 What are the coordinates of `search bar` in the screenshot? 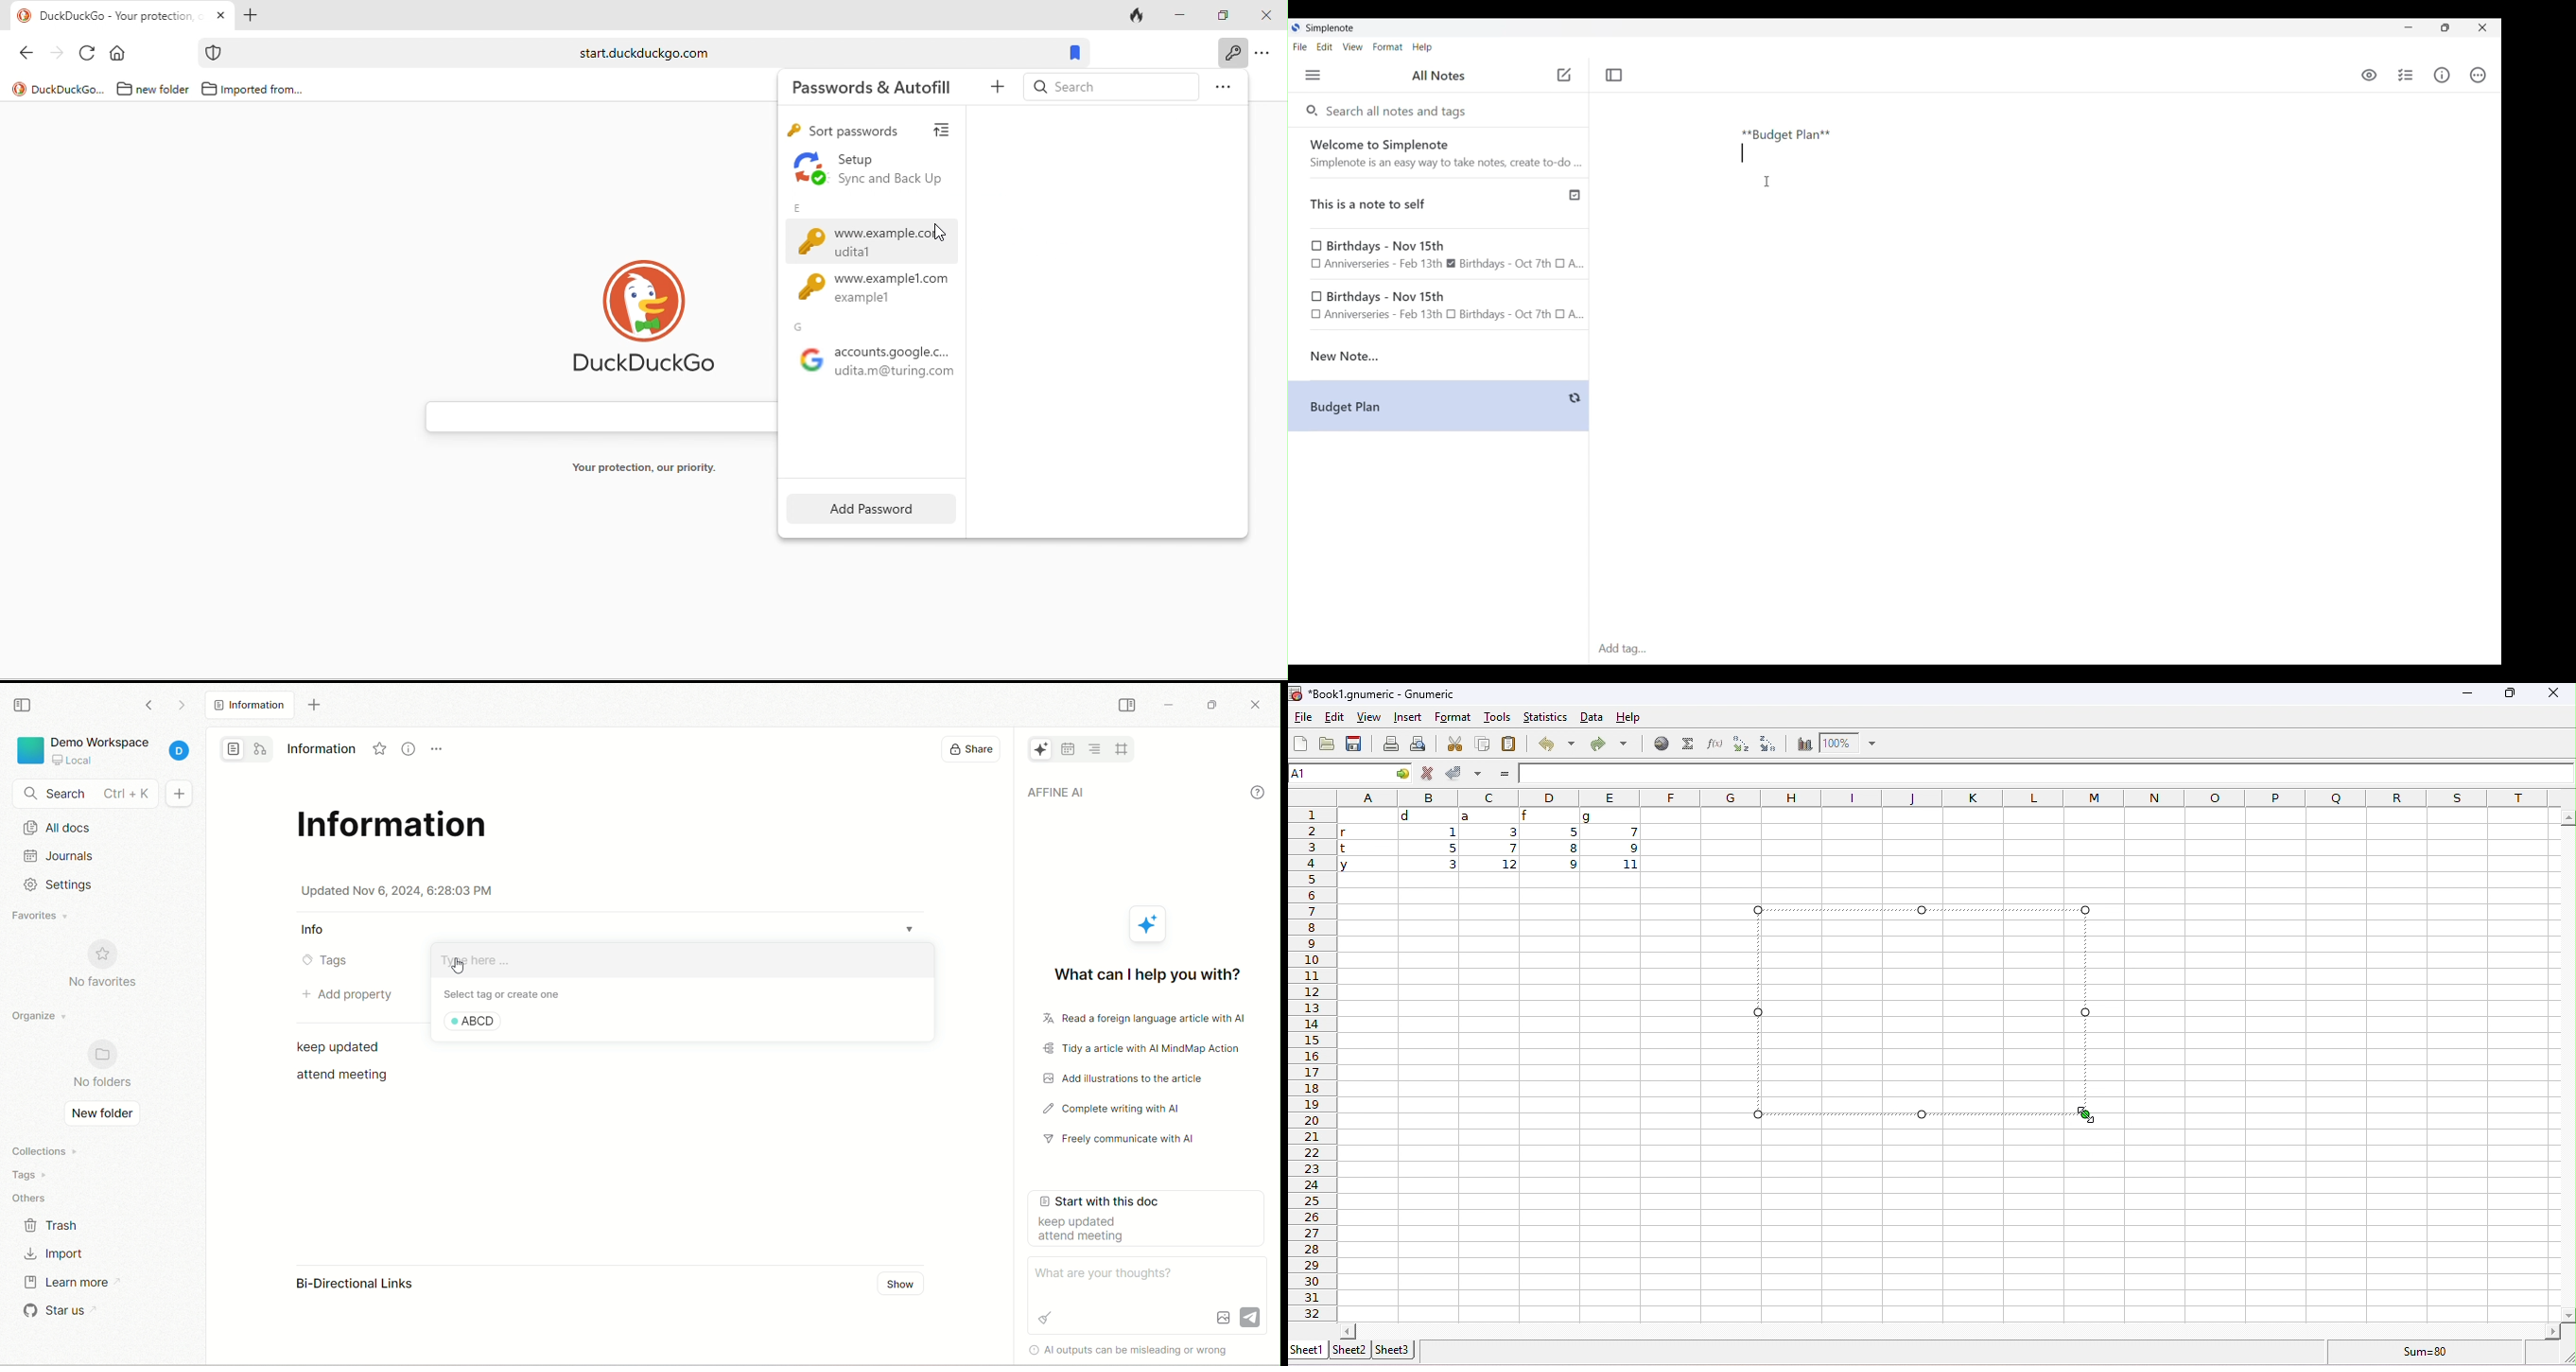 It's located at (638, 53).